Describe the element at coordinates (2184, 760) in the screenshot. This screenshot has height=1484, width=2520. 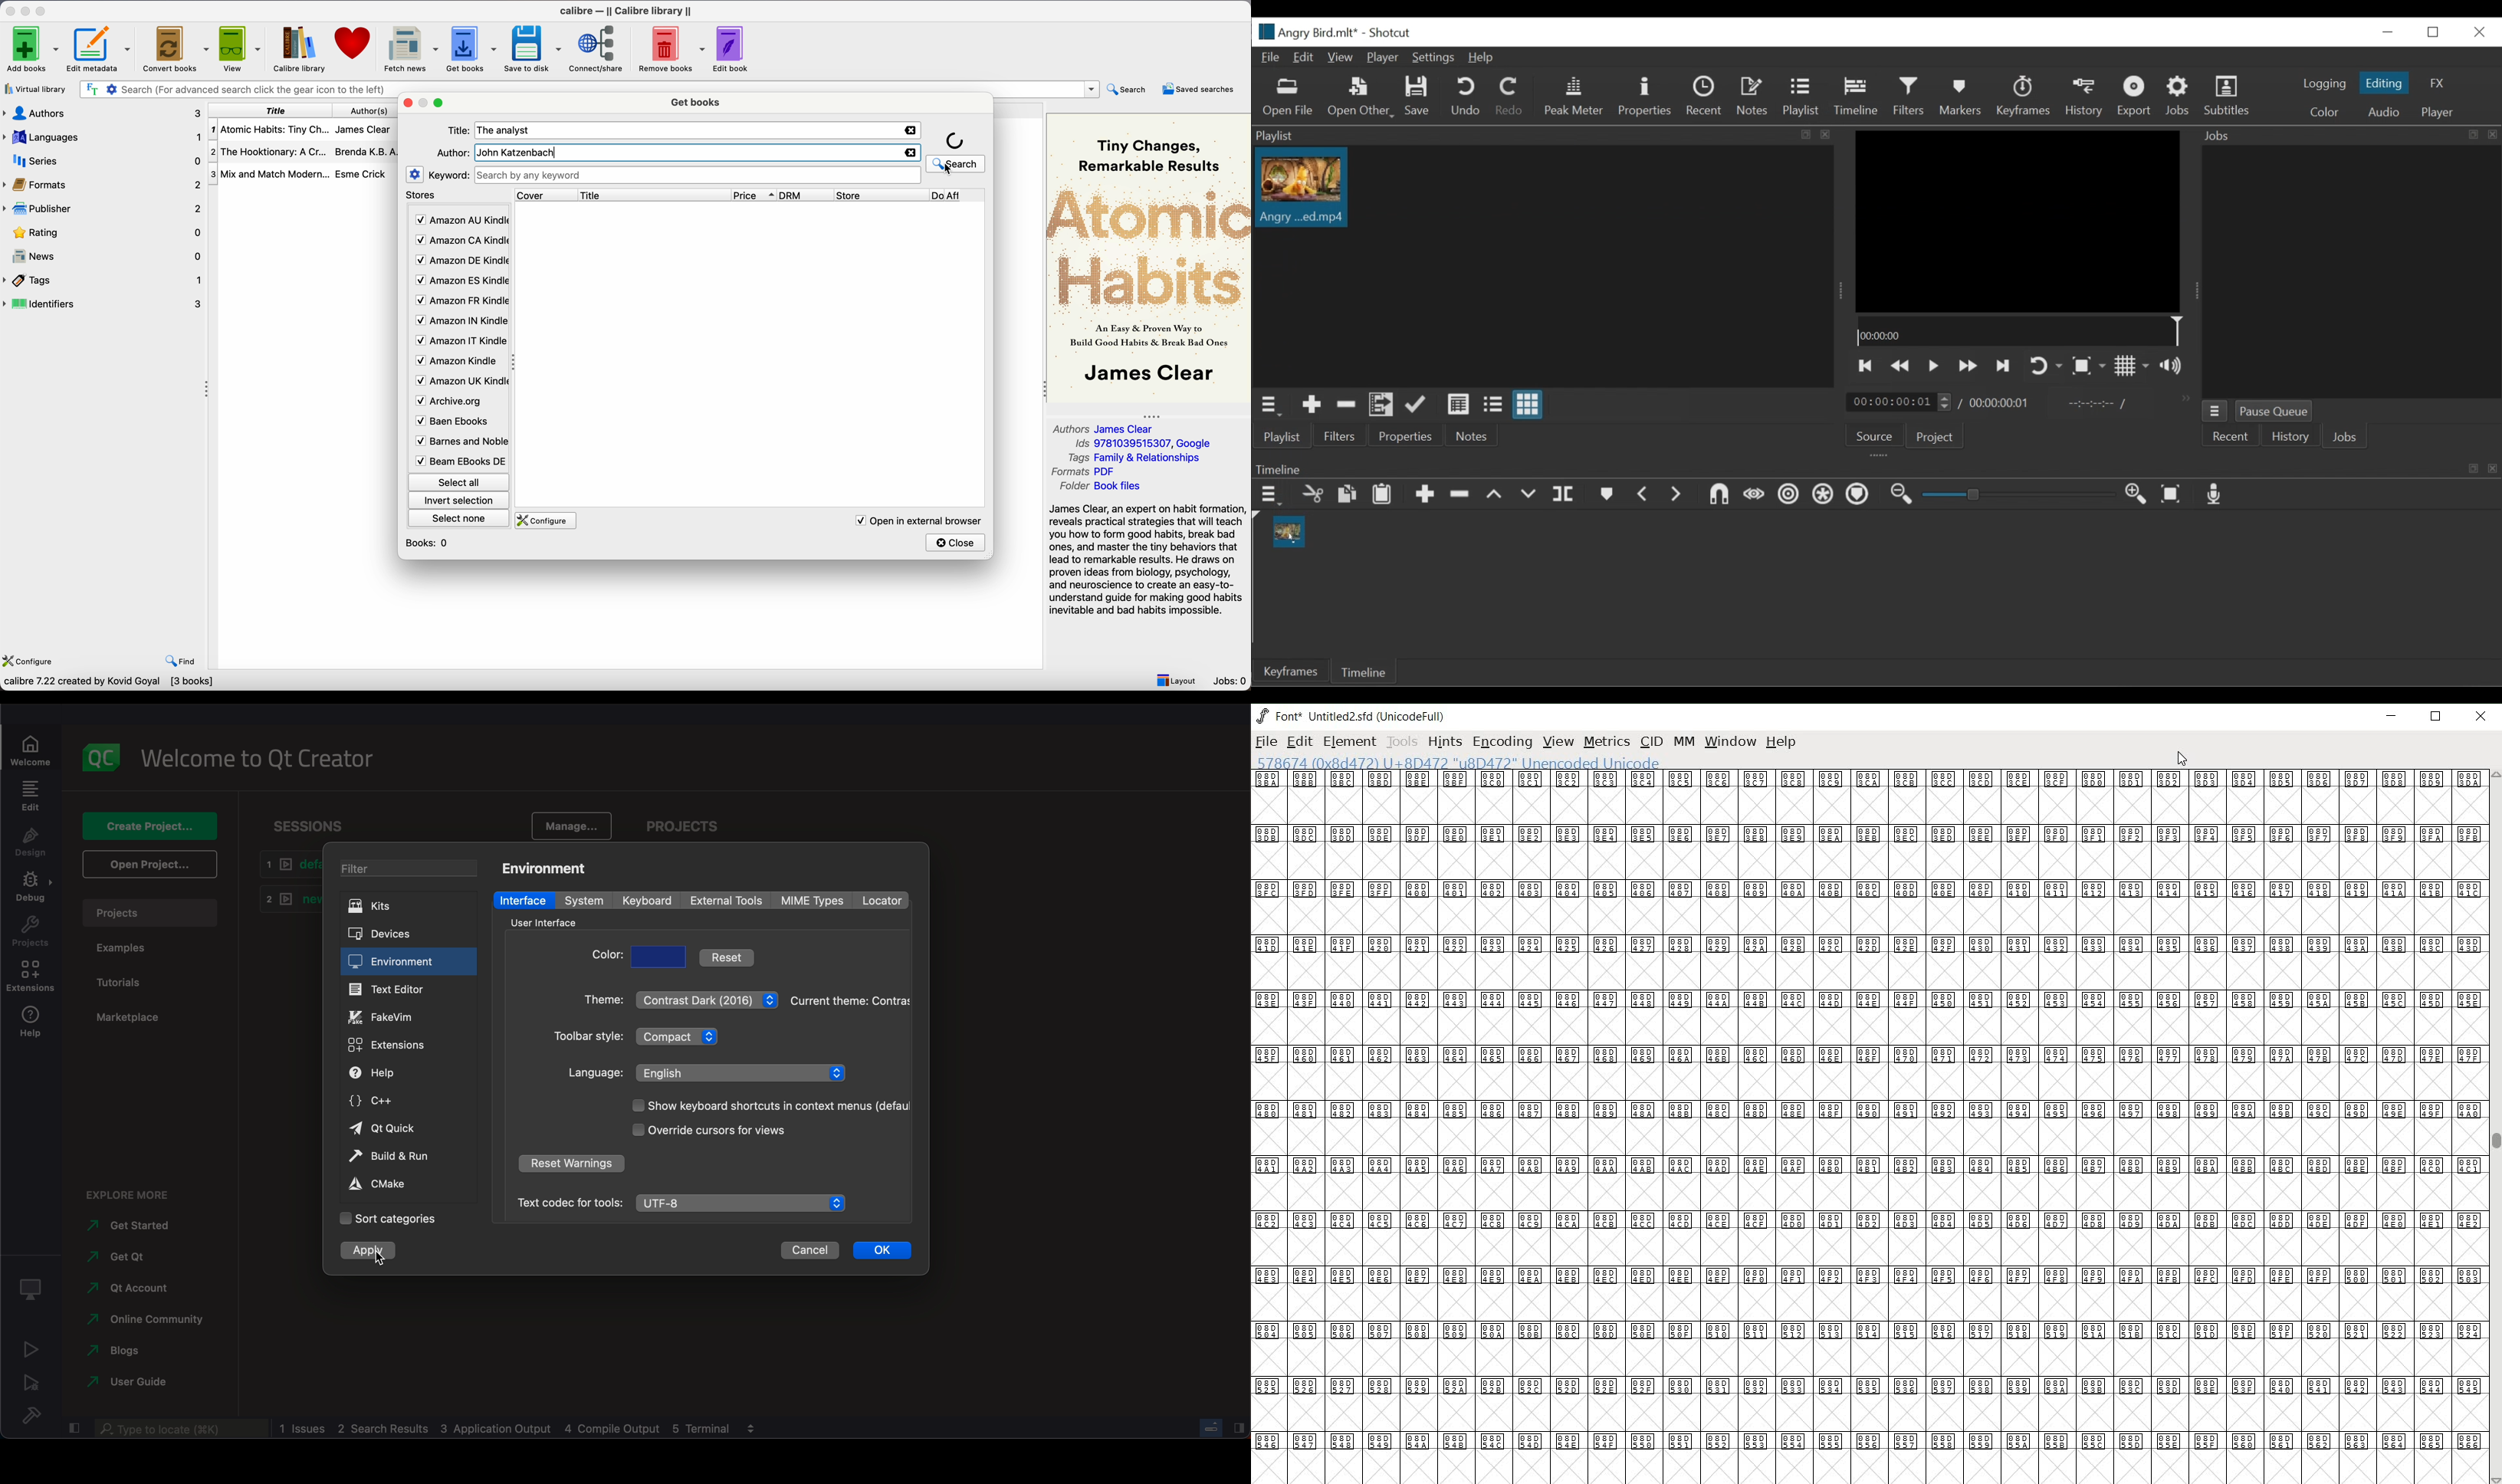
I see `close` at that location.